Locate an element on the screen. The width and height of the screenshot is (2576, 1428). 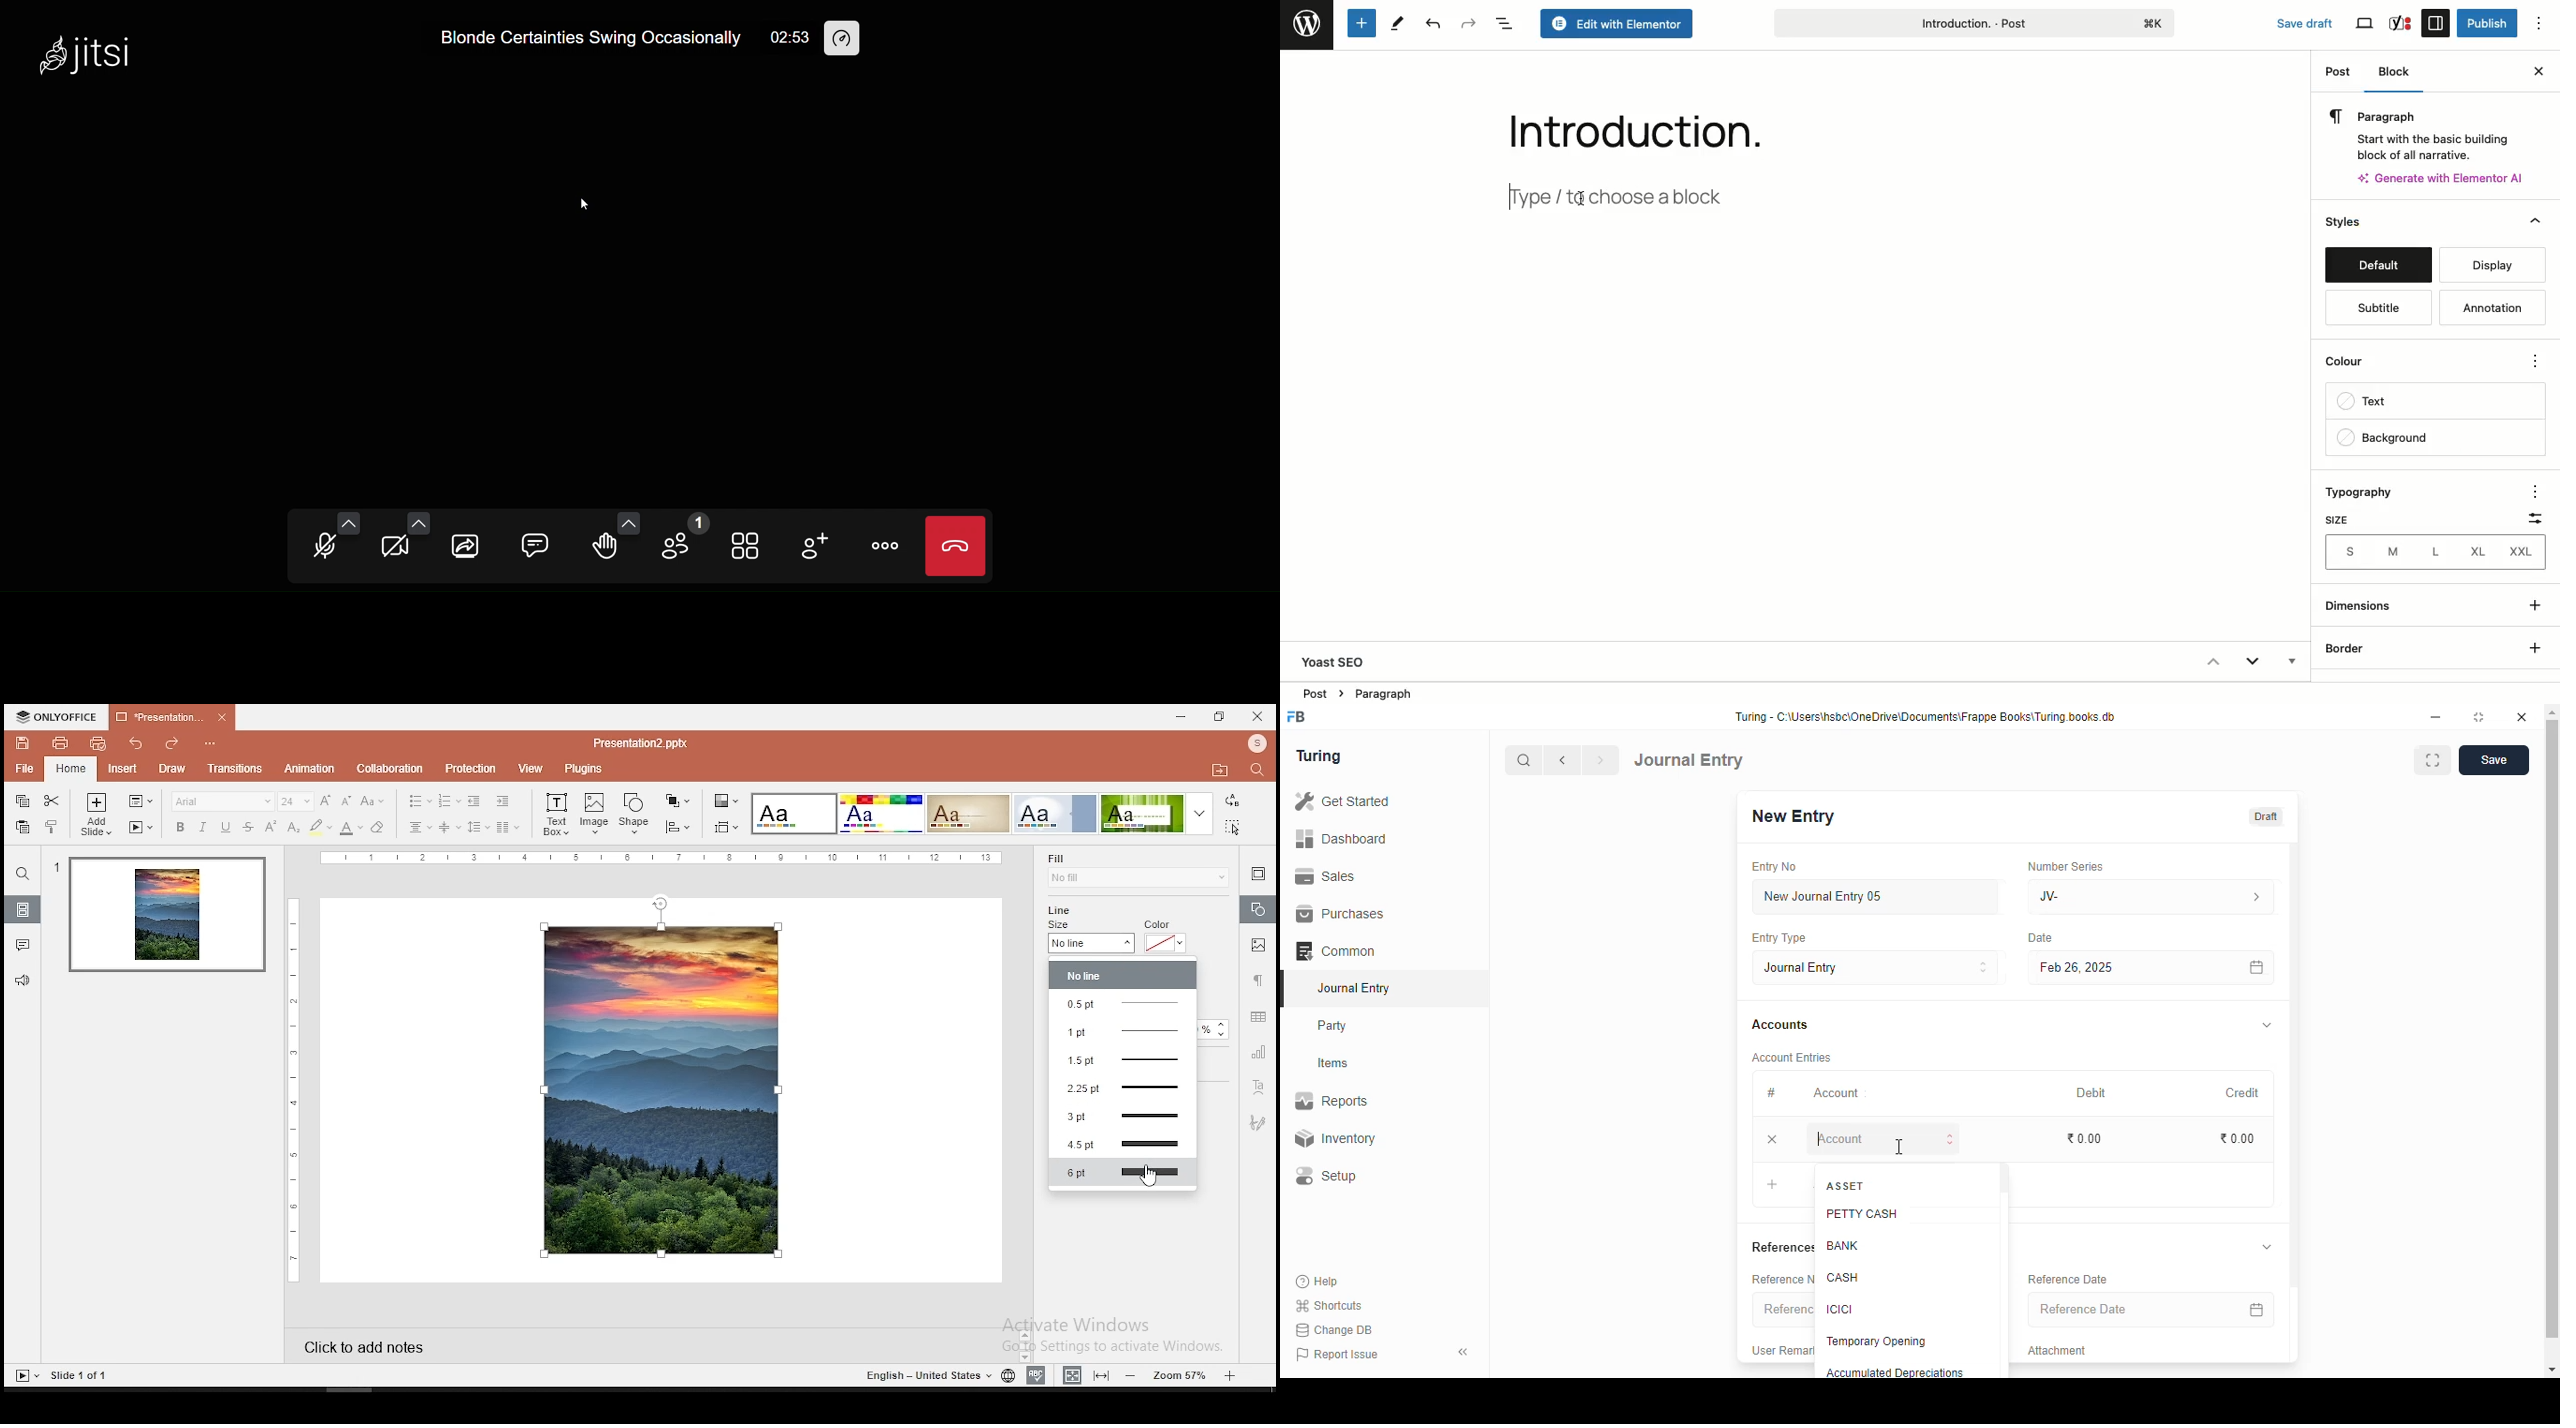
Dimensions is located at coordinates (2363, 605).